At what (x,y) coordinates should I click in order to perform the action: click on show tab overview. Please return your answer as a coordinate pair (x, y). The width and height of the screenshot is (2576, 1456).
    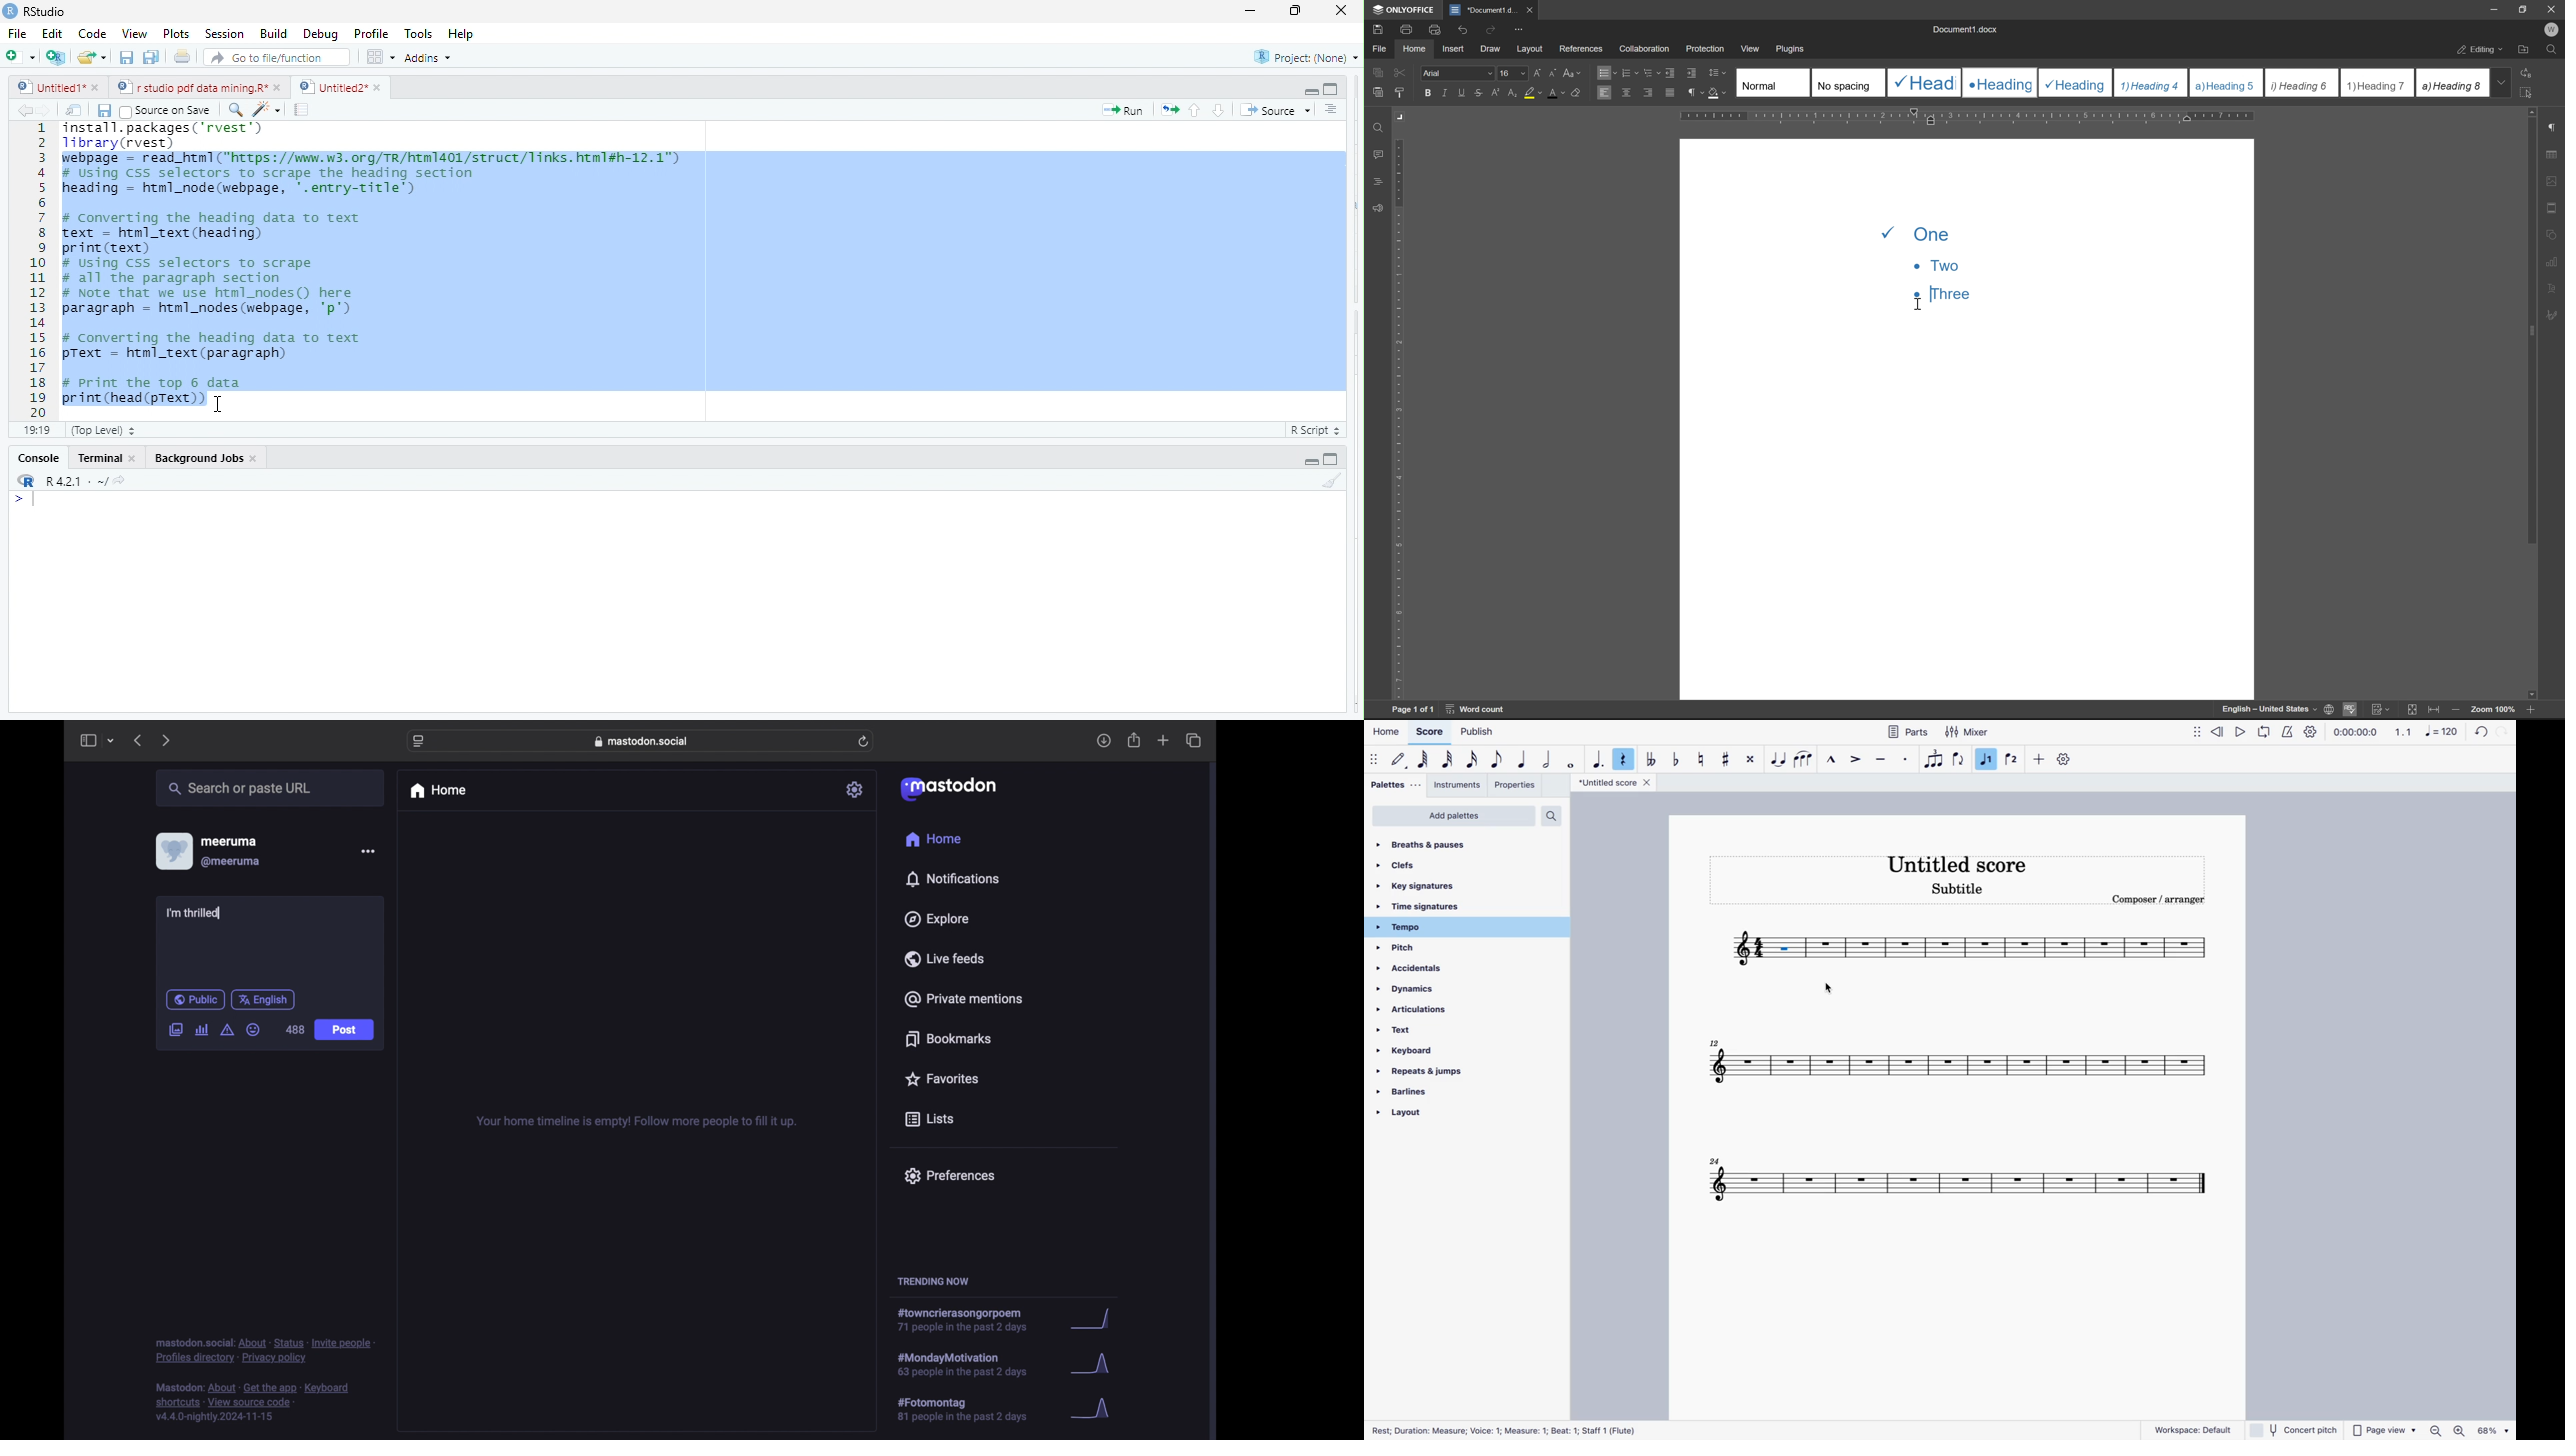
    Looking at the image, I should click on (1195, 740).